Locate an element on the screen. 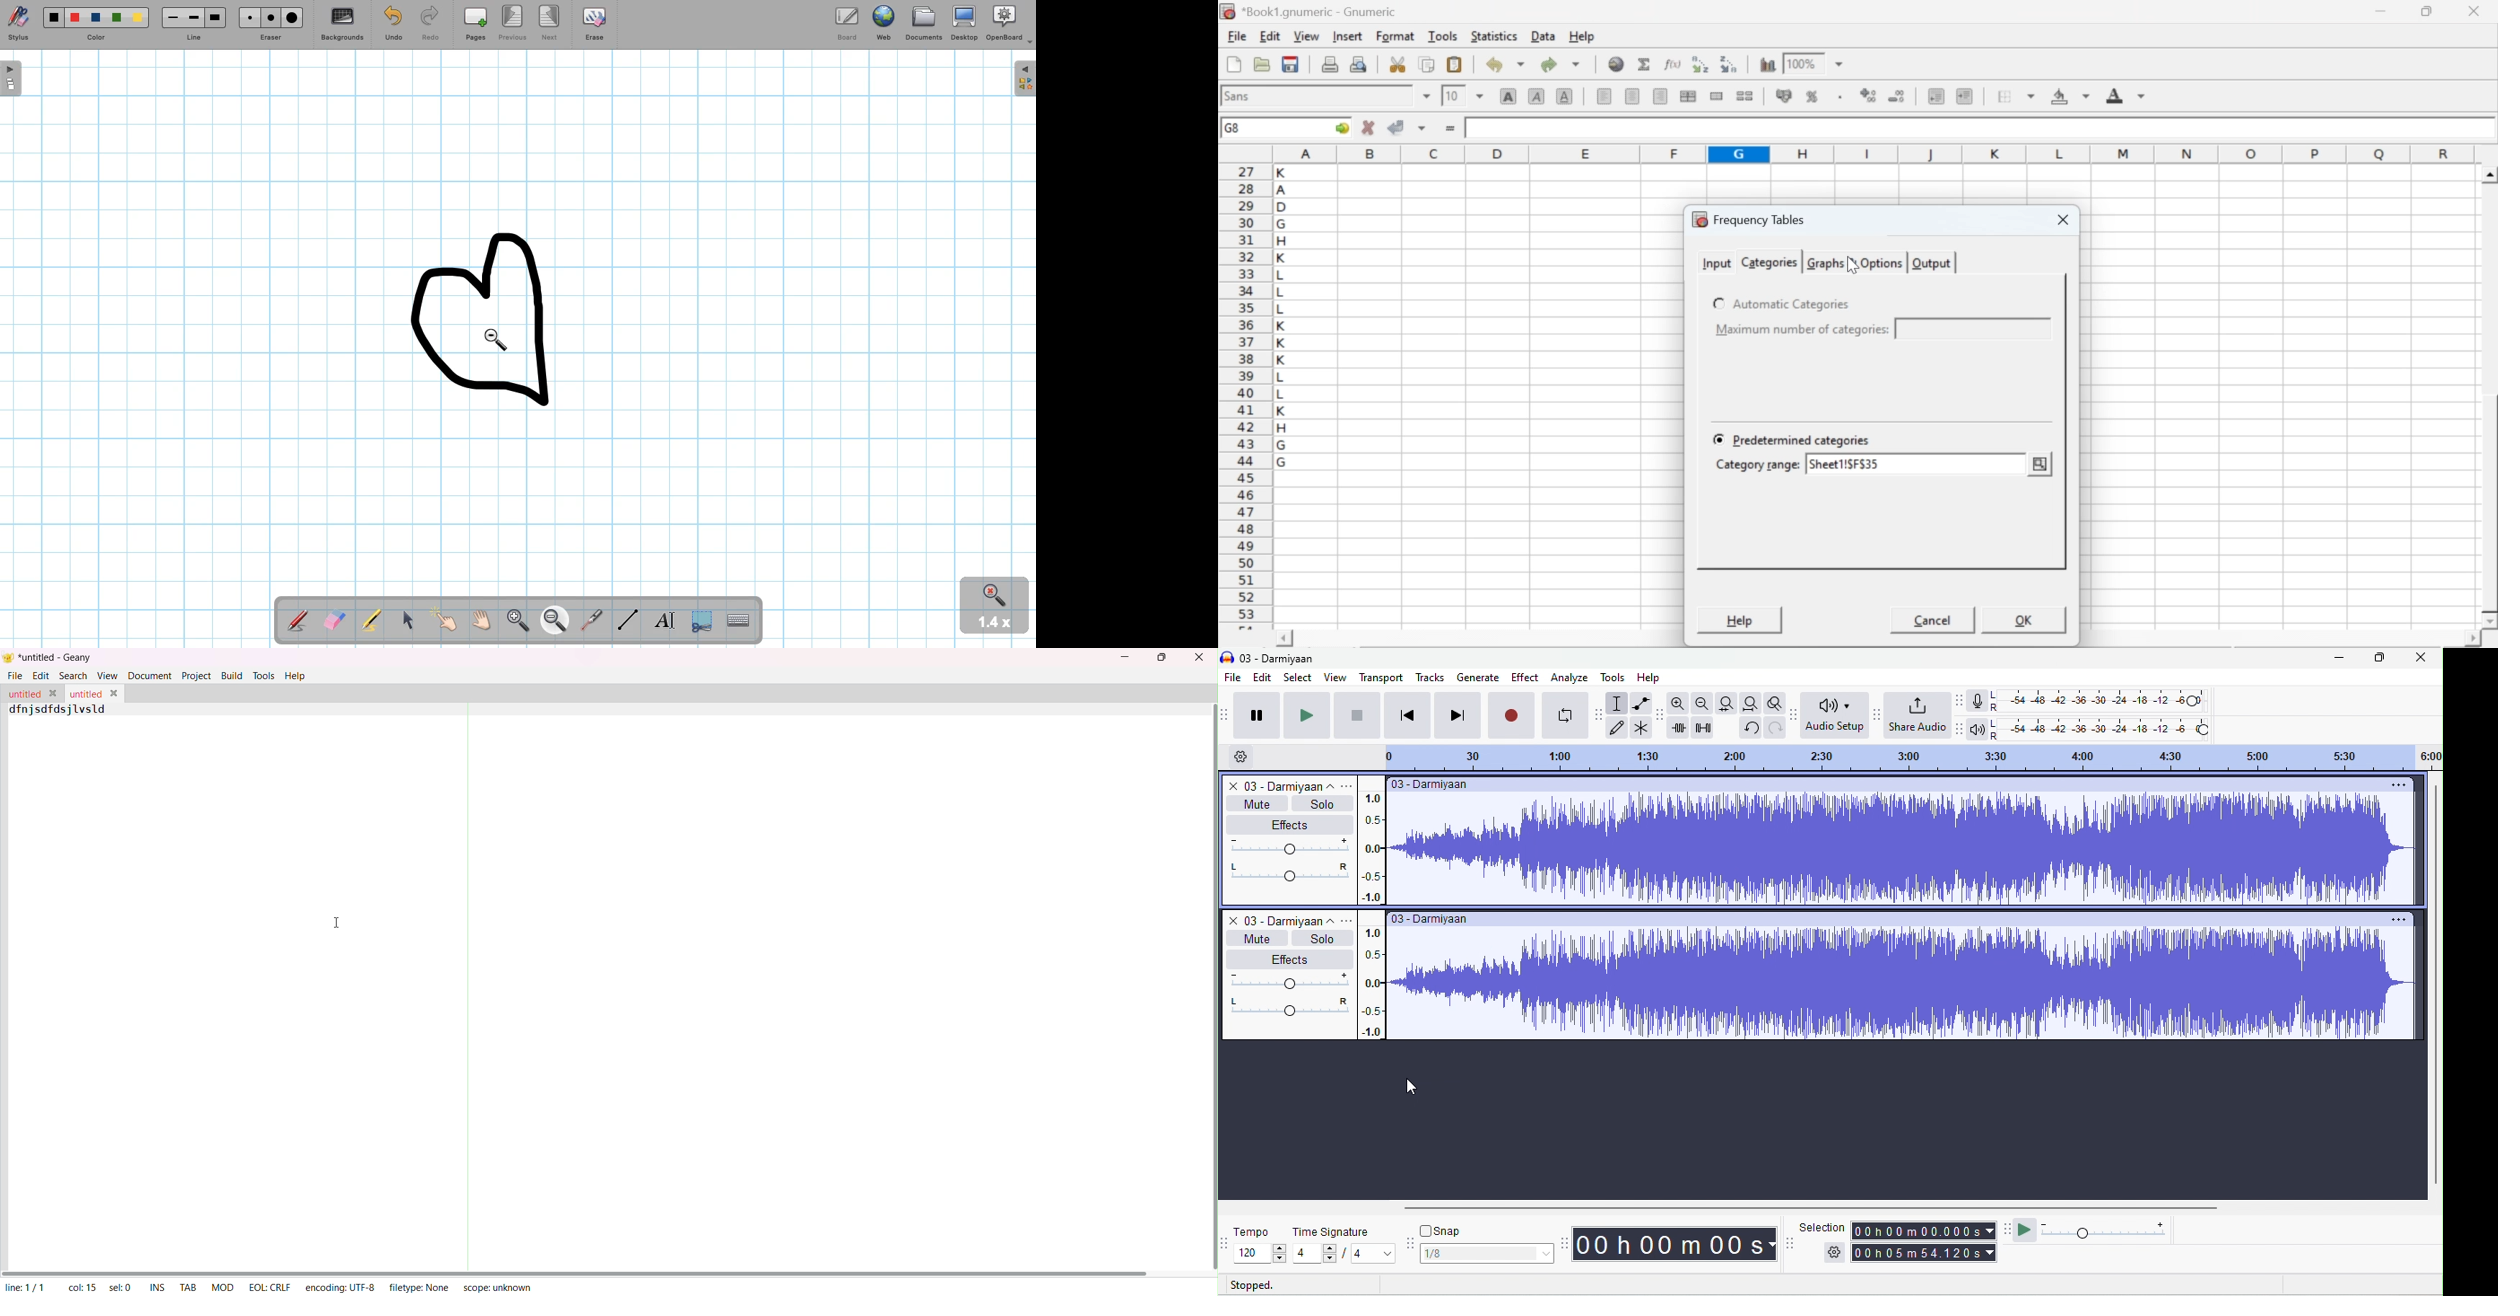 The width and height of the screenshot is (2520, 1316). selection tool bar is located at coordinates (1792, 1243).